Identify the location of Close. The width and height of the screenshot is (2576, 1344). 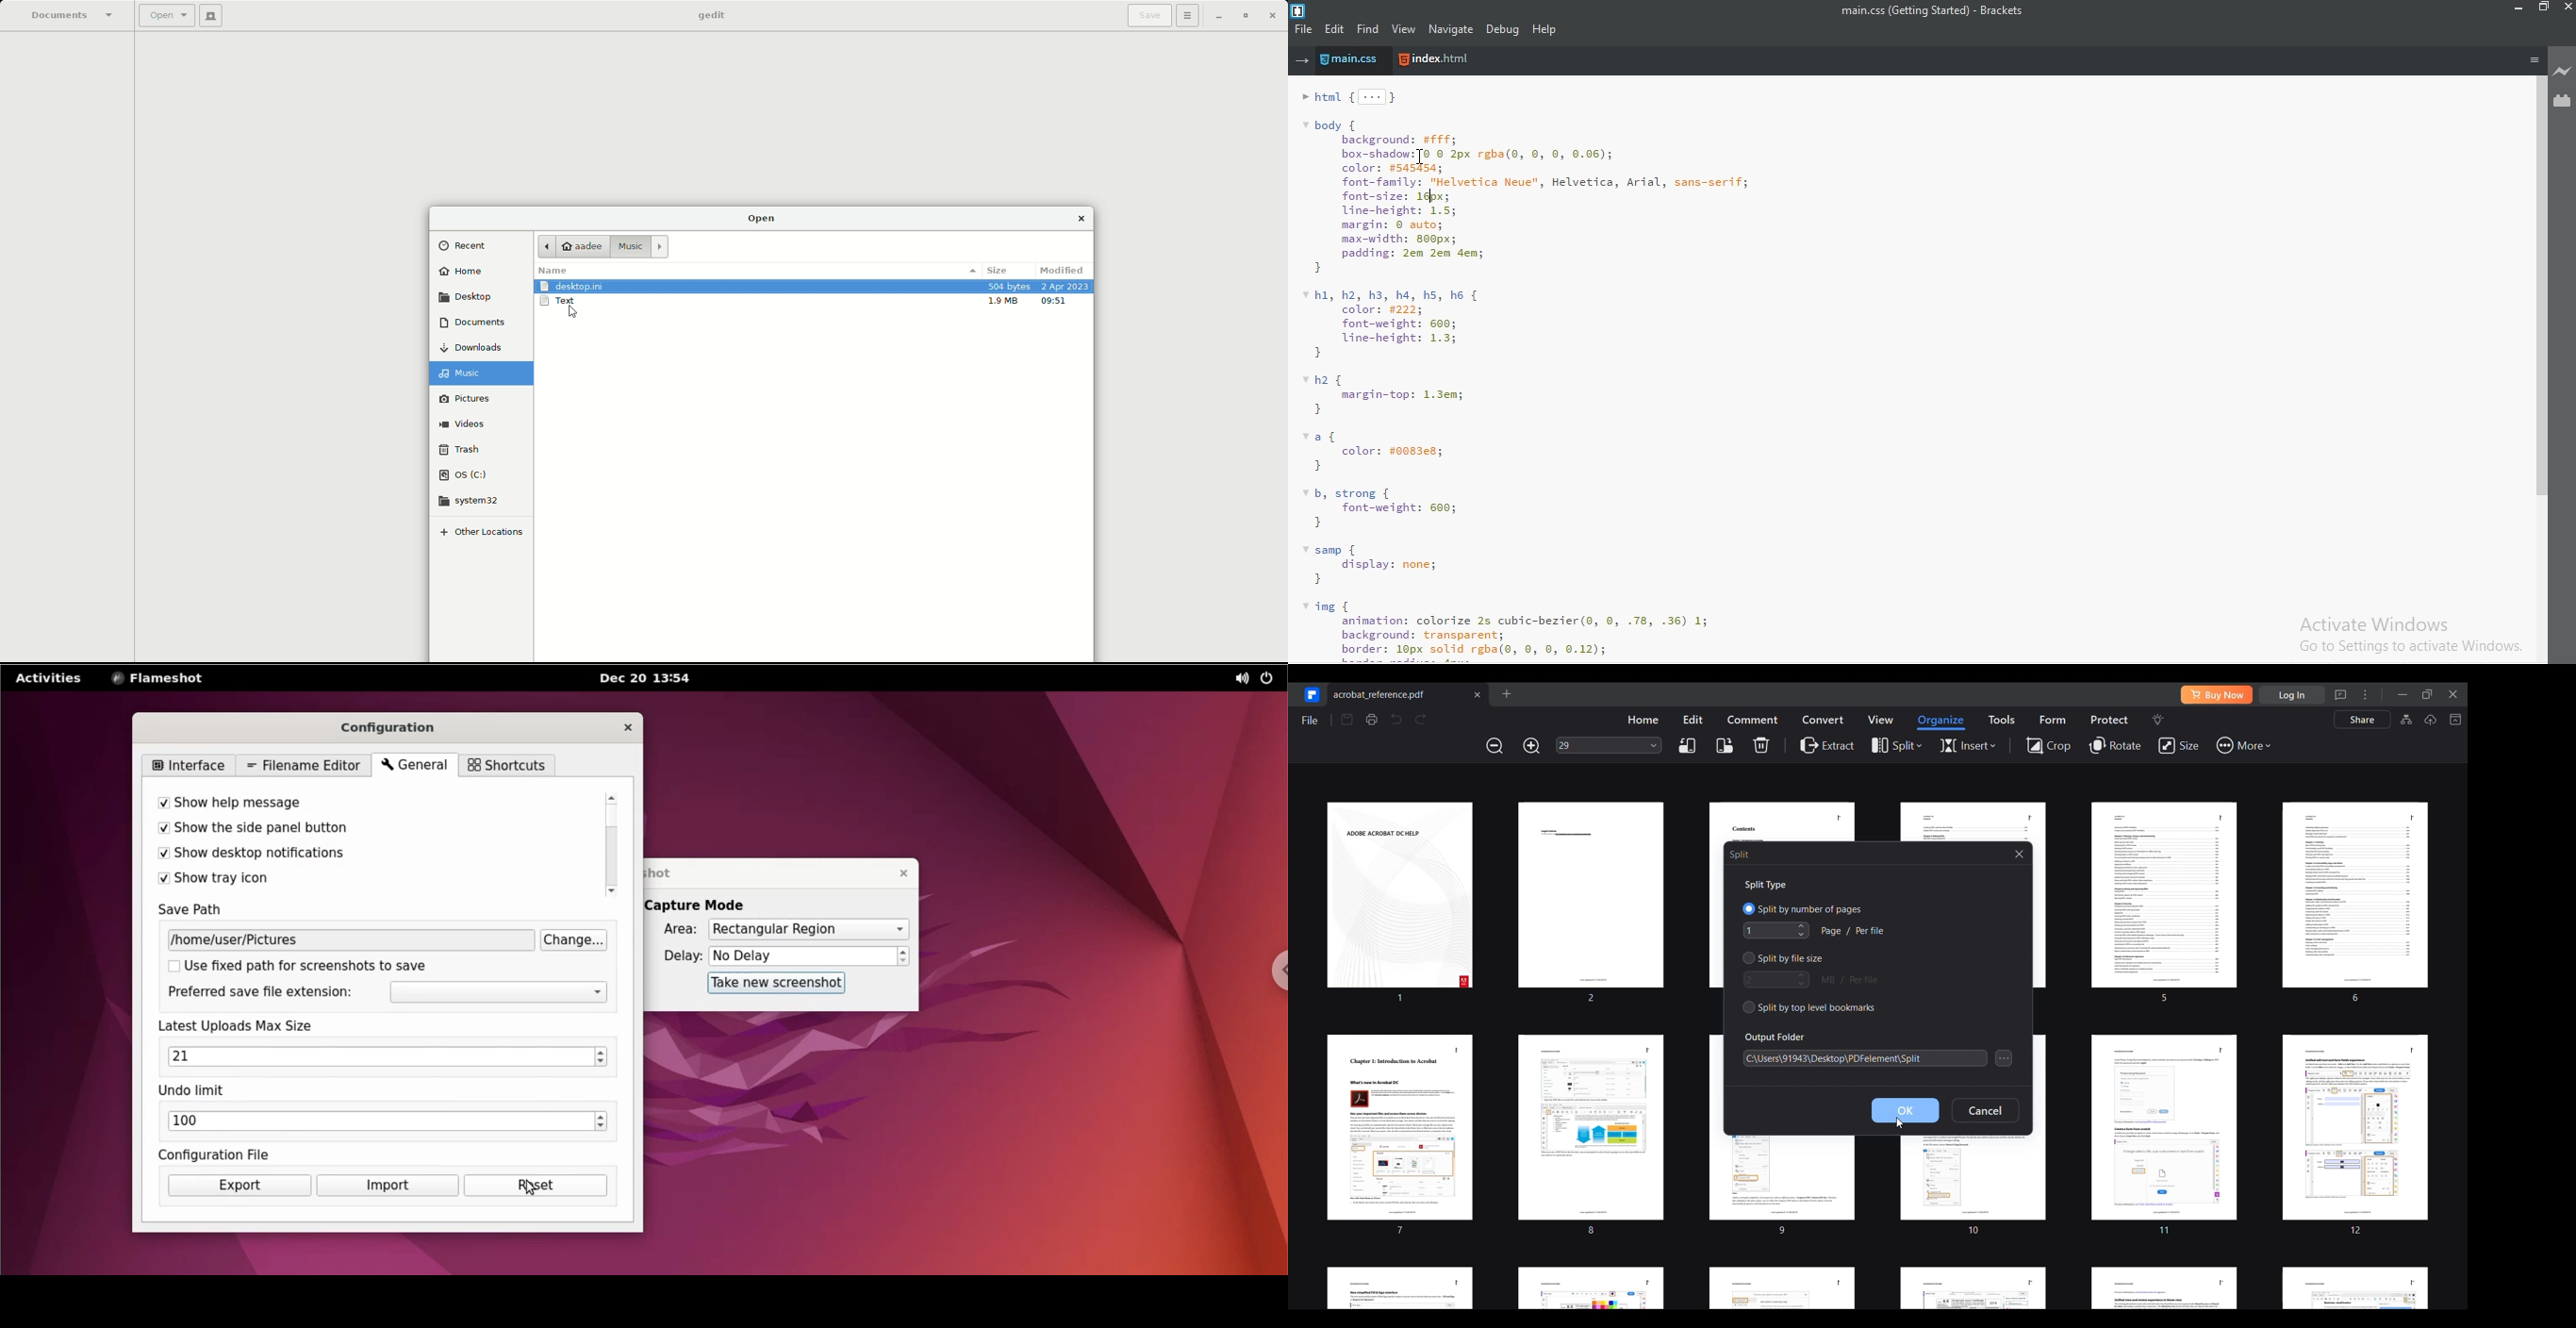
(1273, 17).